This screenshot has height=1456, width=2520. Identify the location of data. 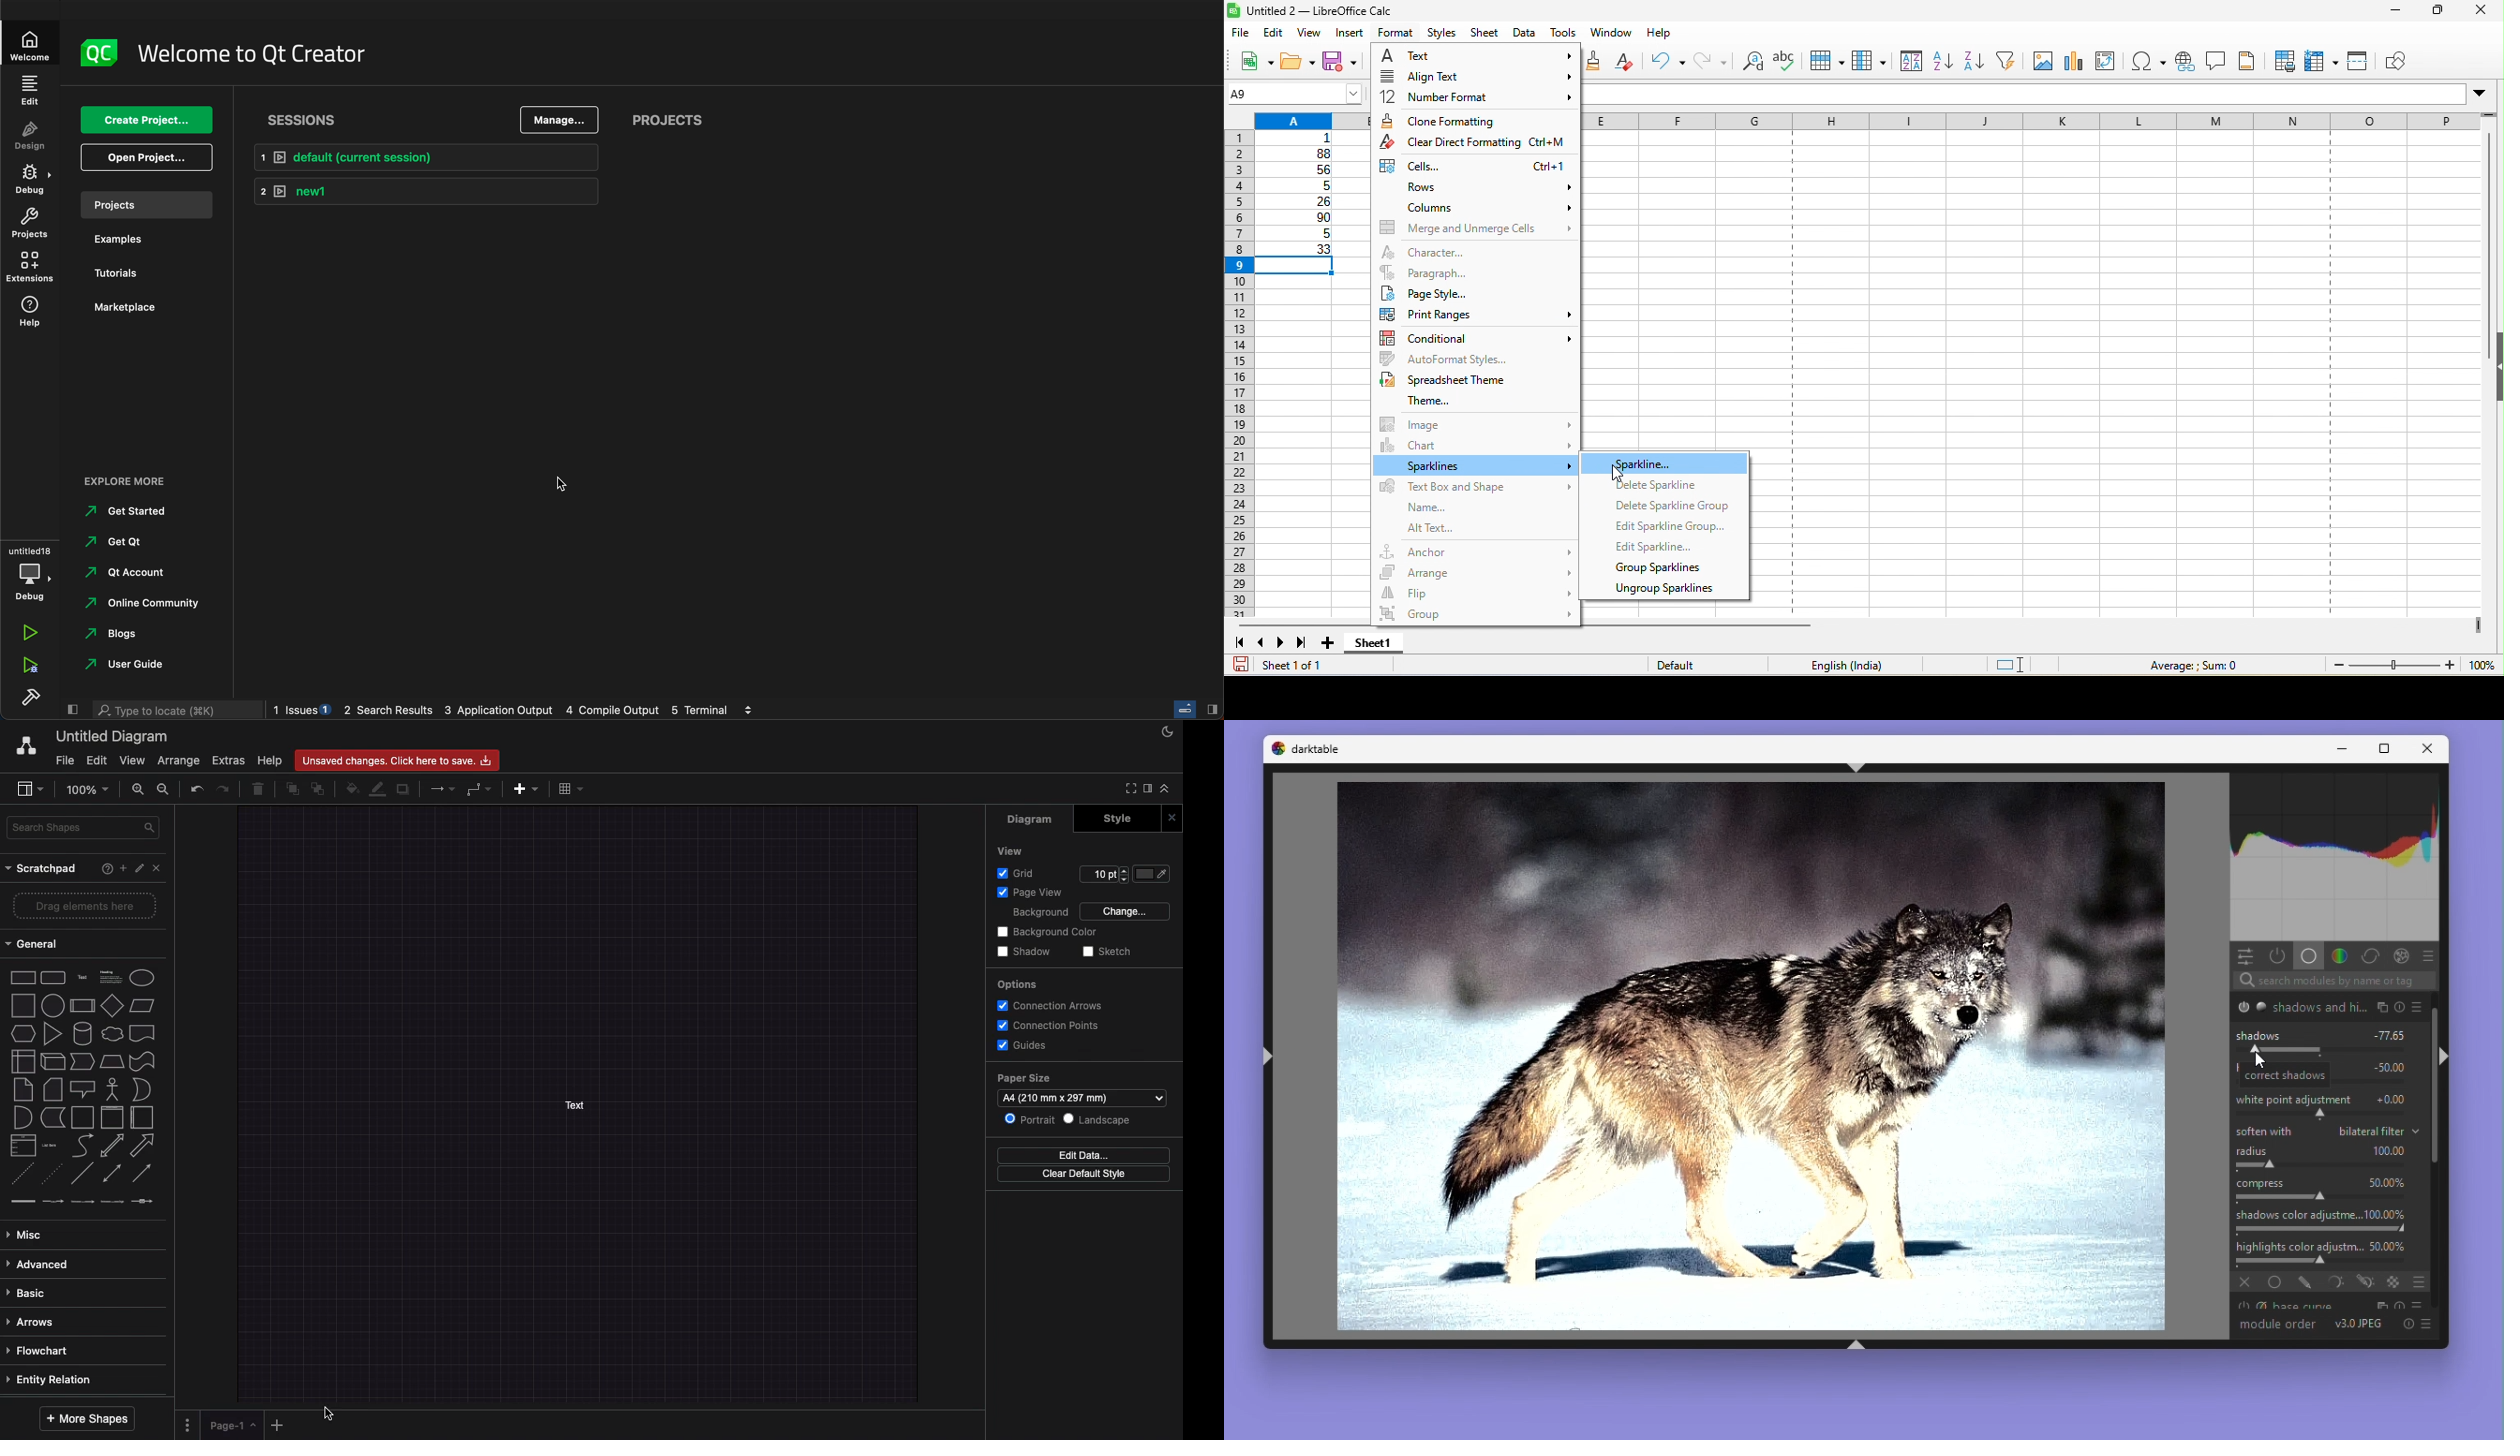
(1526, 34).